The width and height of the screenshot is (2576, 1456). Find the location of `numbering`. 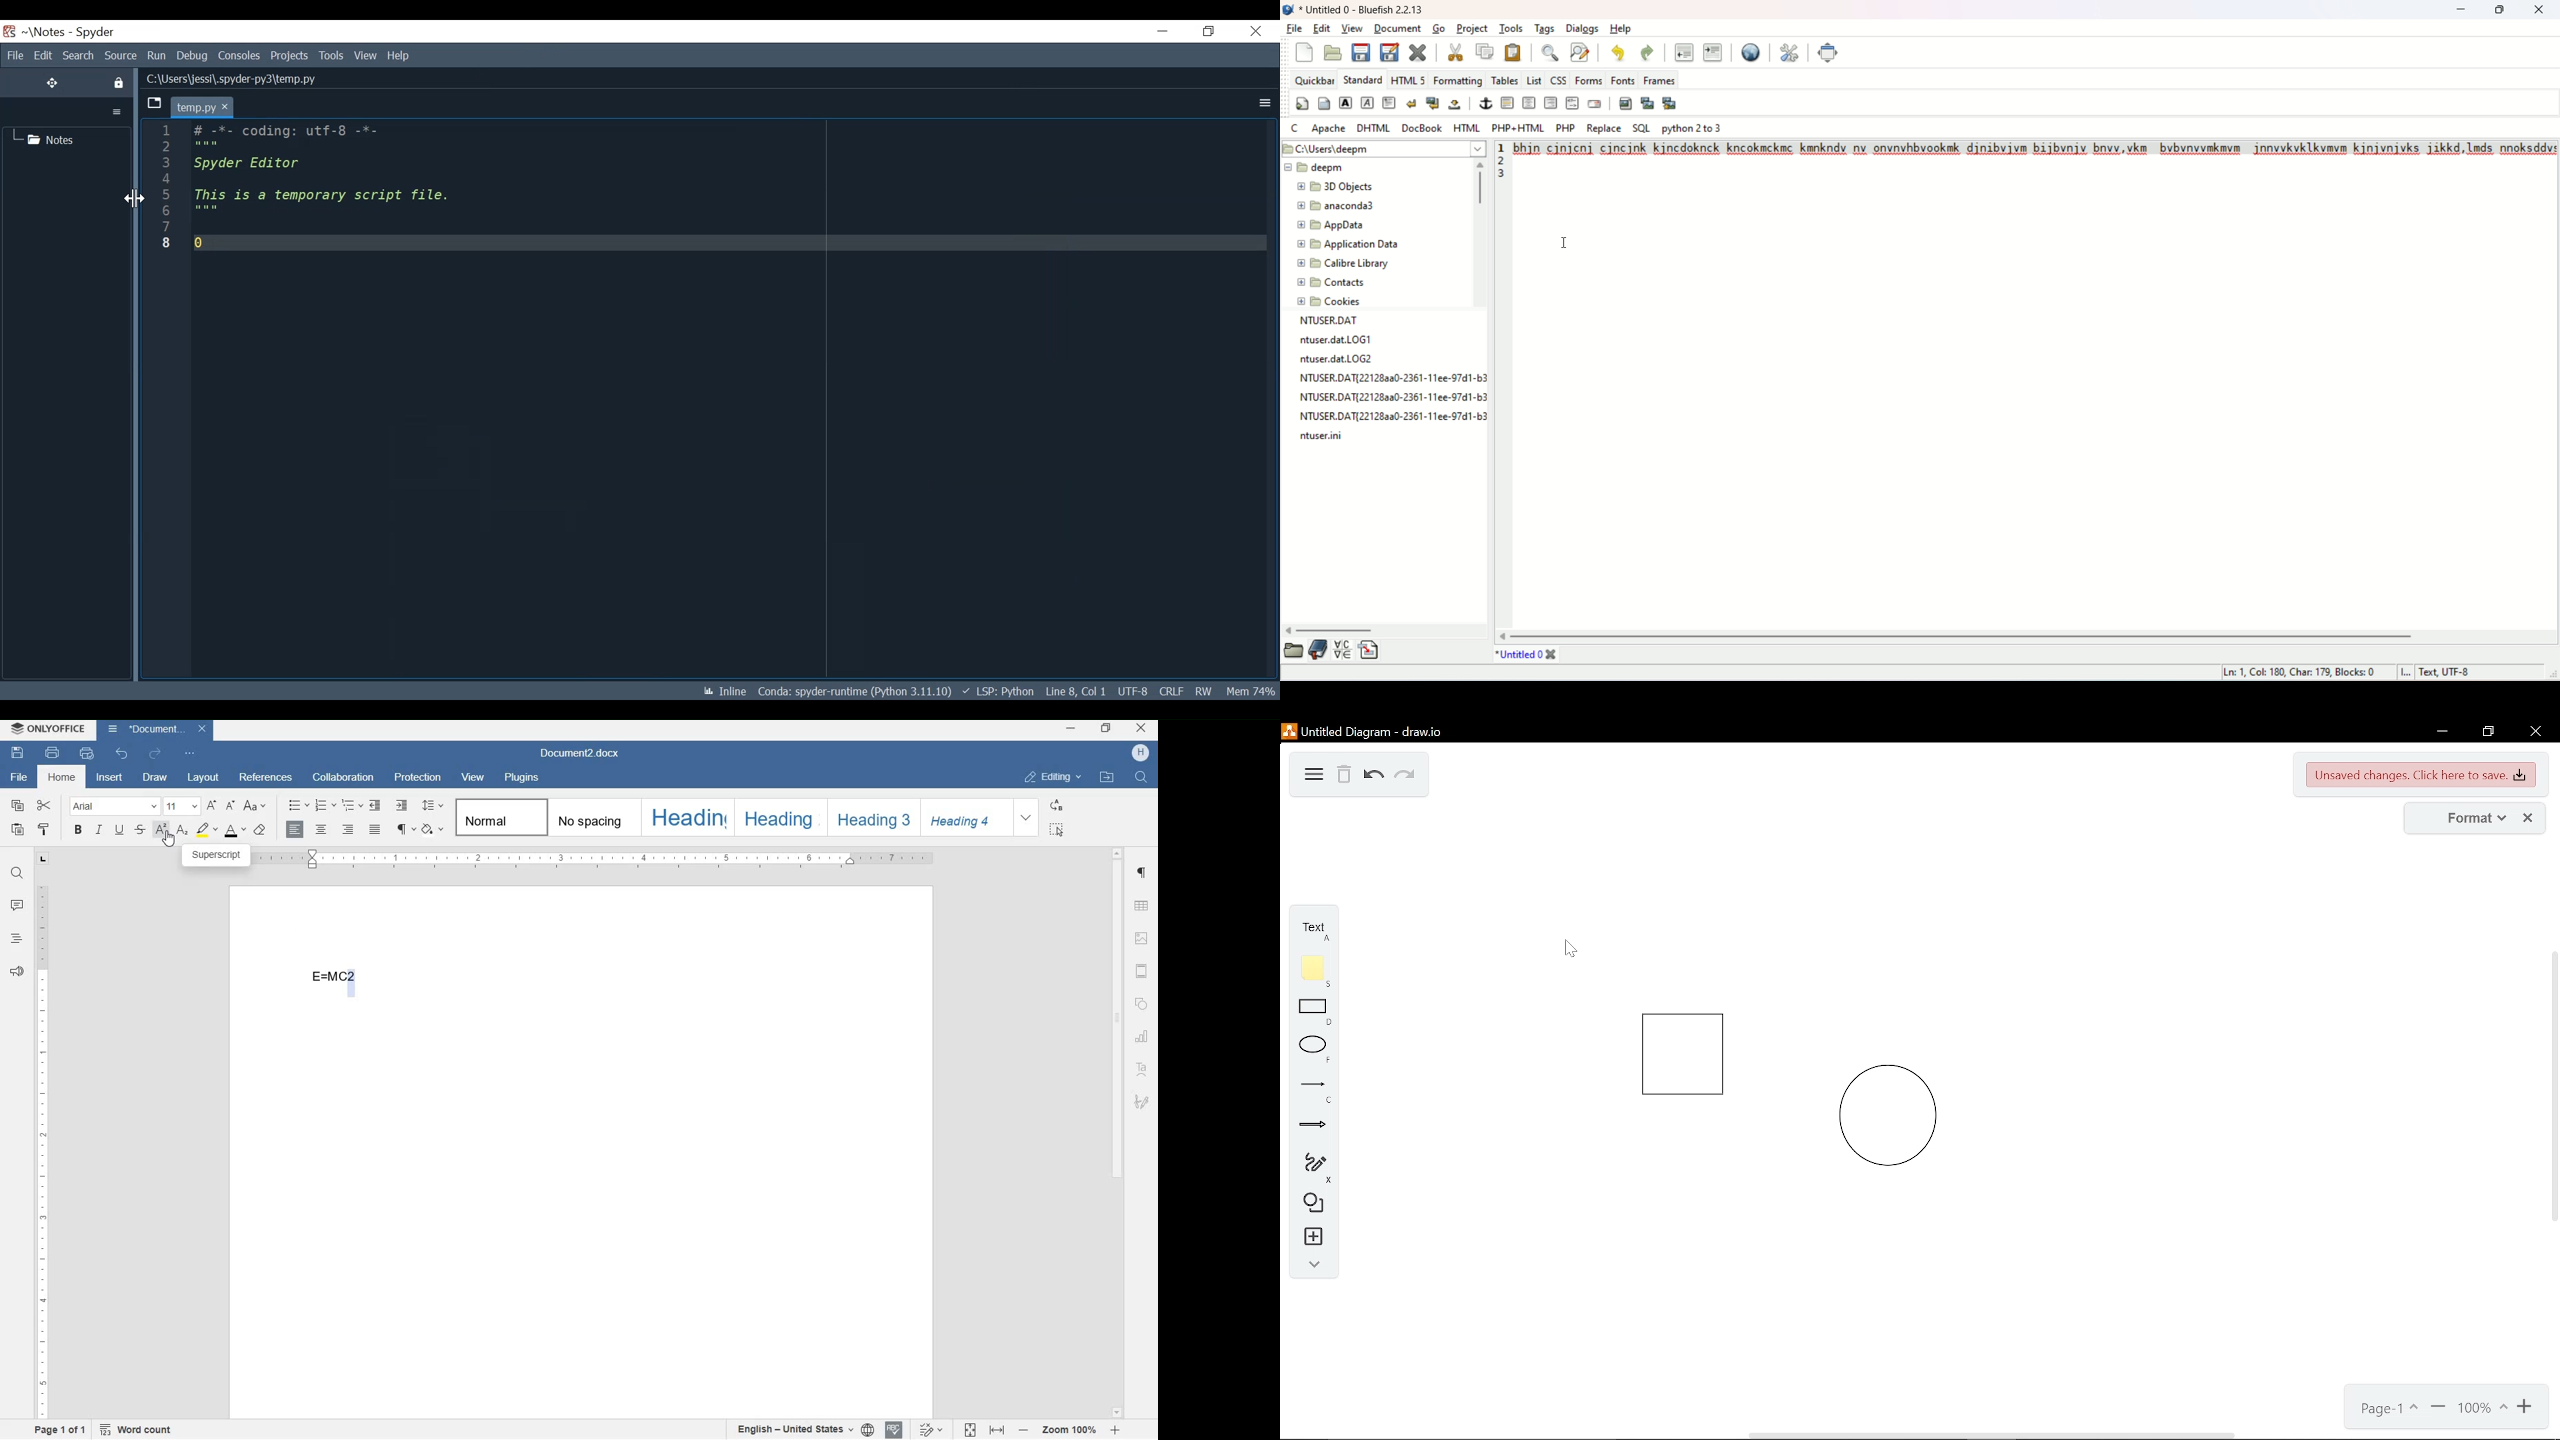

numbering is located at coordinates (326, 806).